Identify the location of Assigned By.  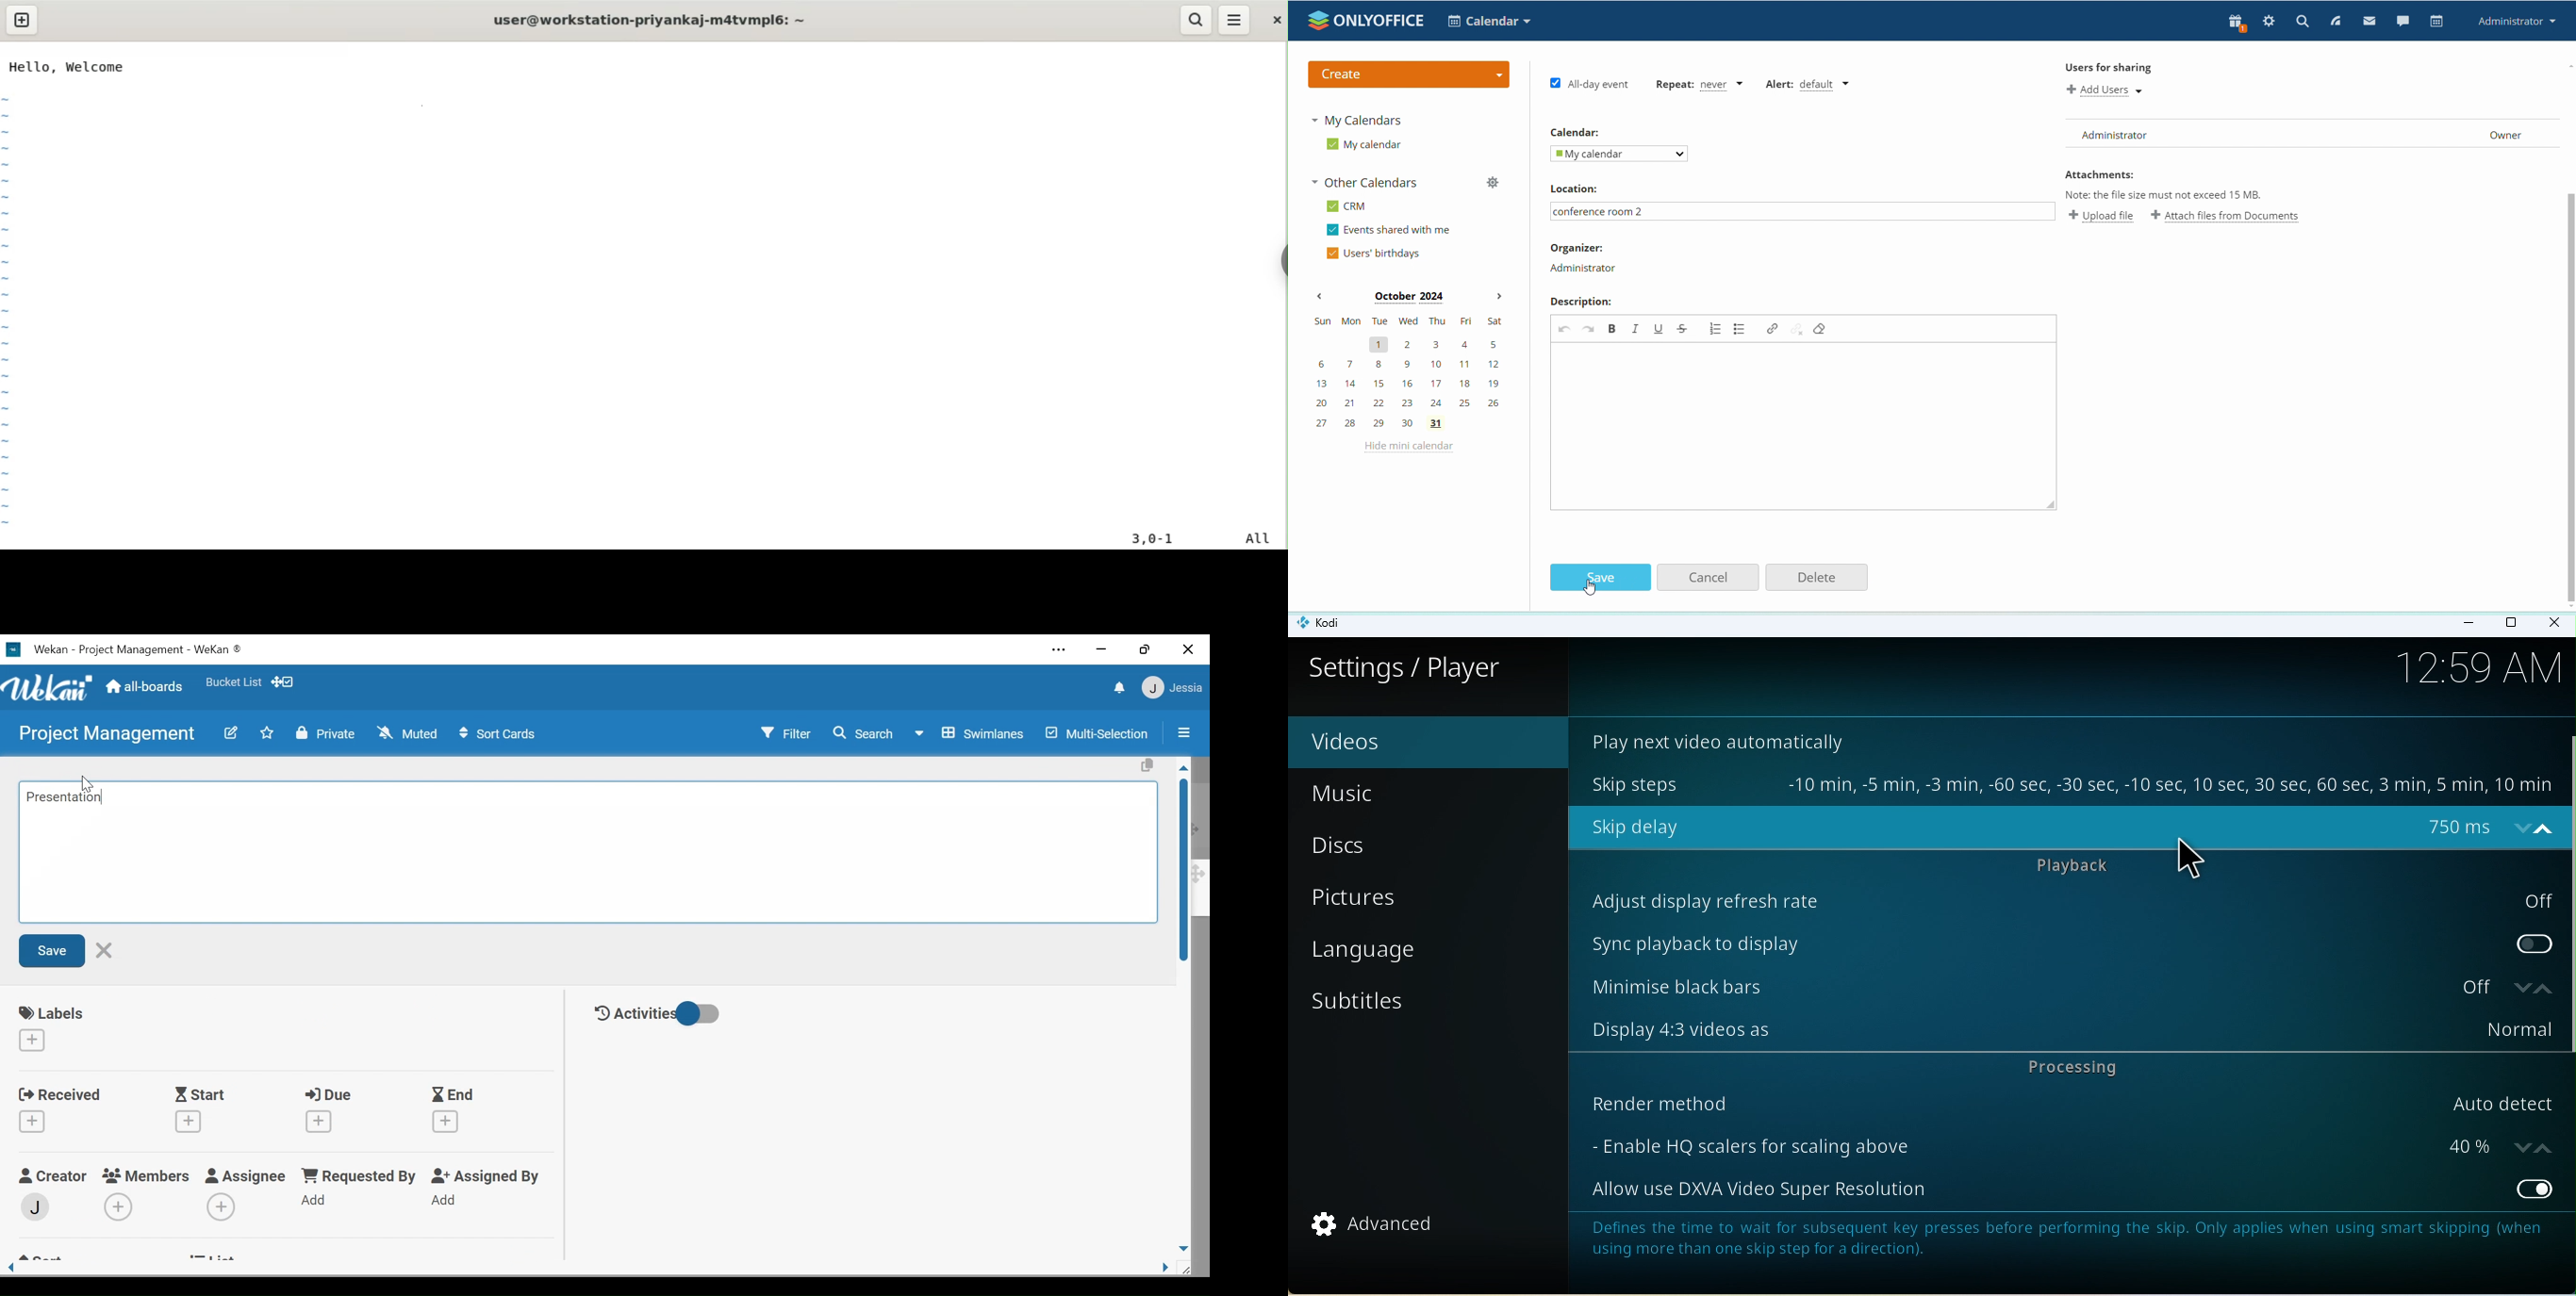
(487, 1177).